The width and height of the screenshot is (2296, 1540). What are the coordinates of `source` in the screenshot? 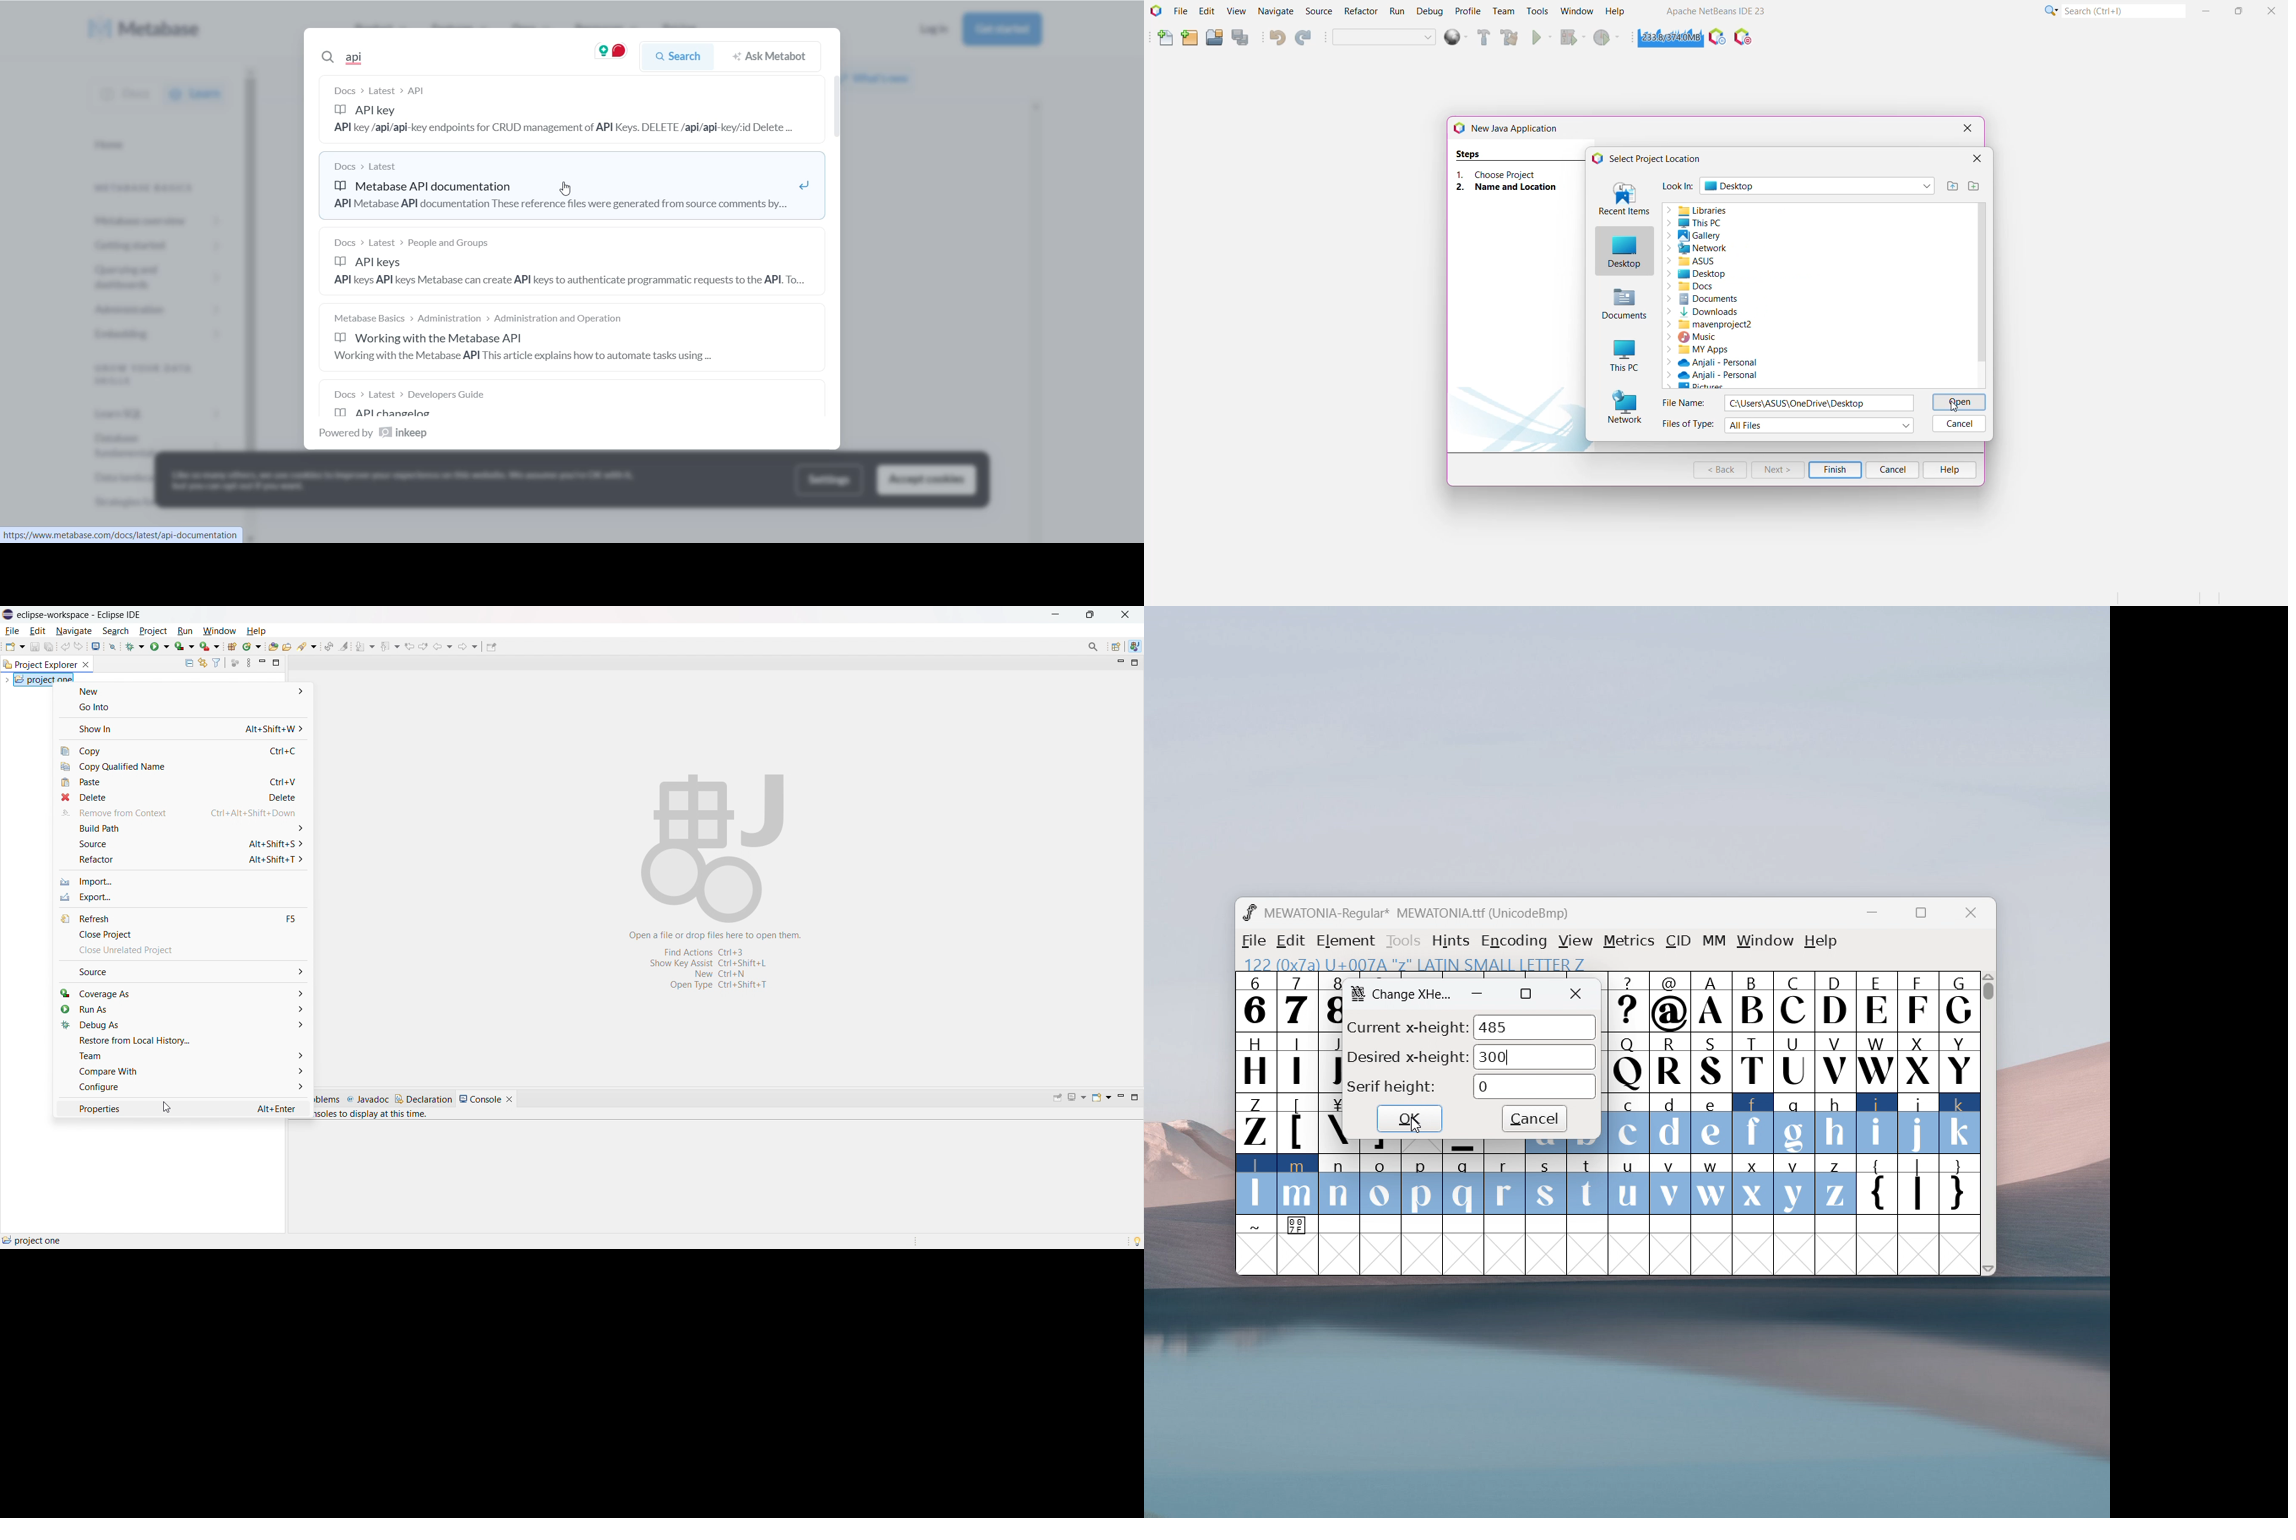 It's located at (182, 844).